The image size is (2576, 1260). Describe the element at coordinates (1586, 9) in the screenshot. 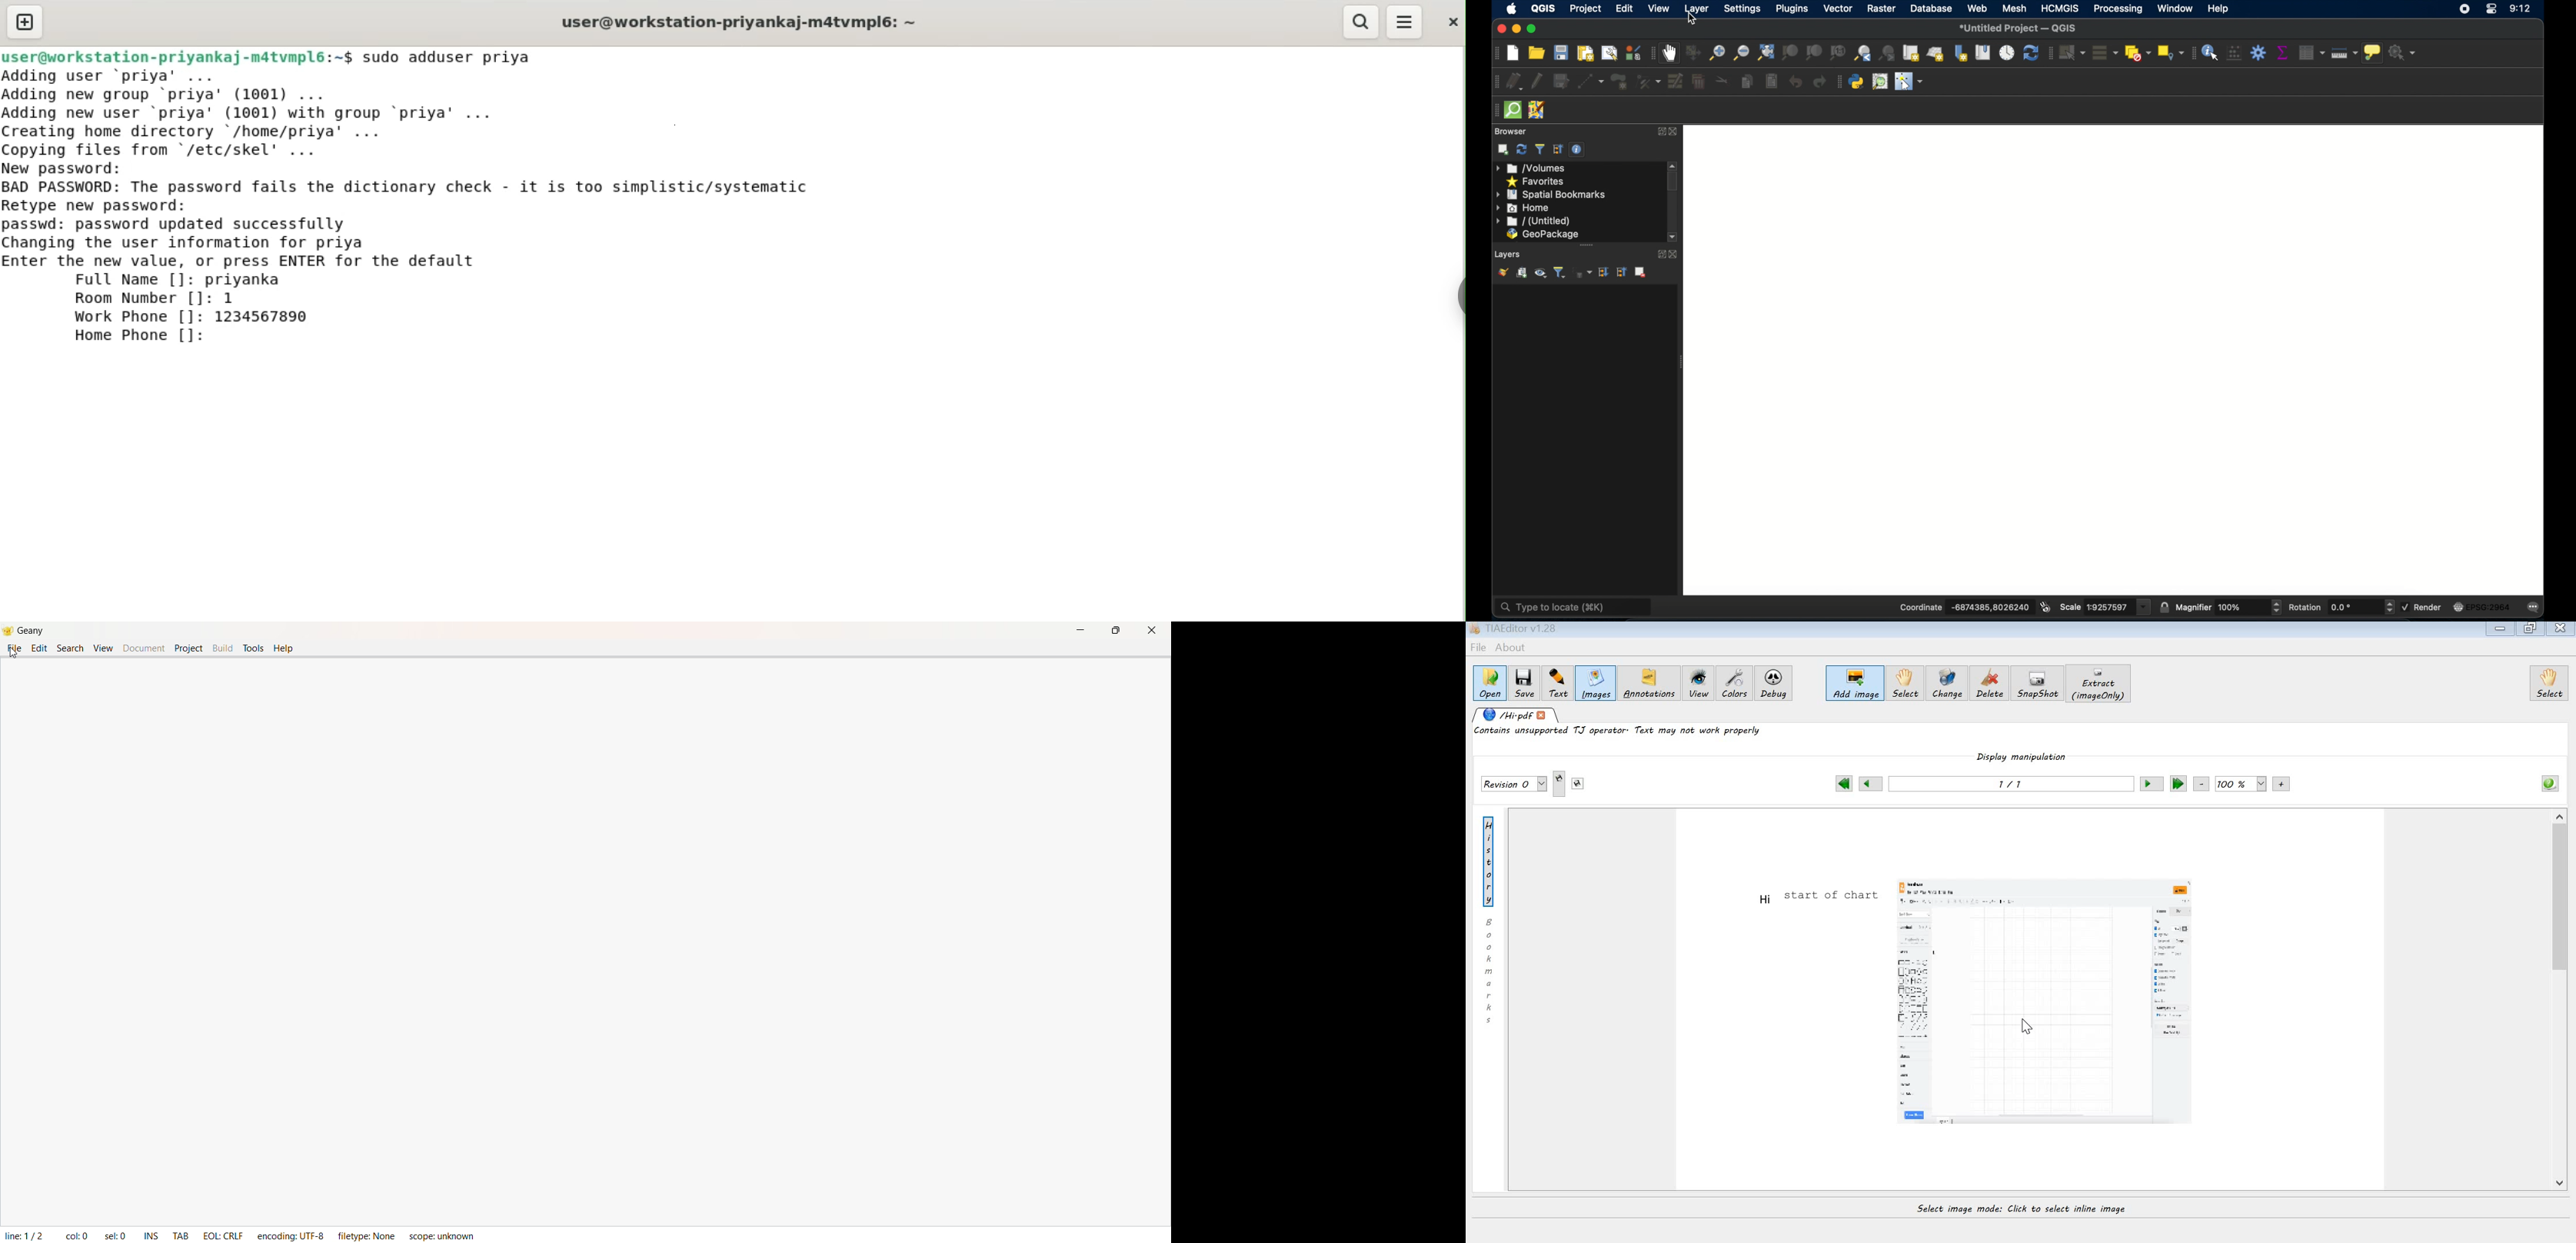

I see `project` at that location.